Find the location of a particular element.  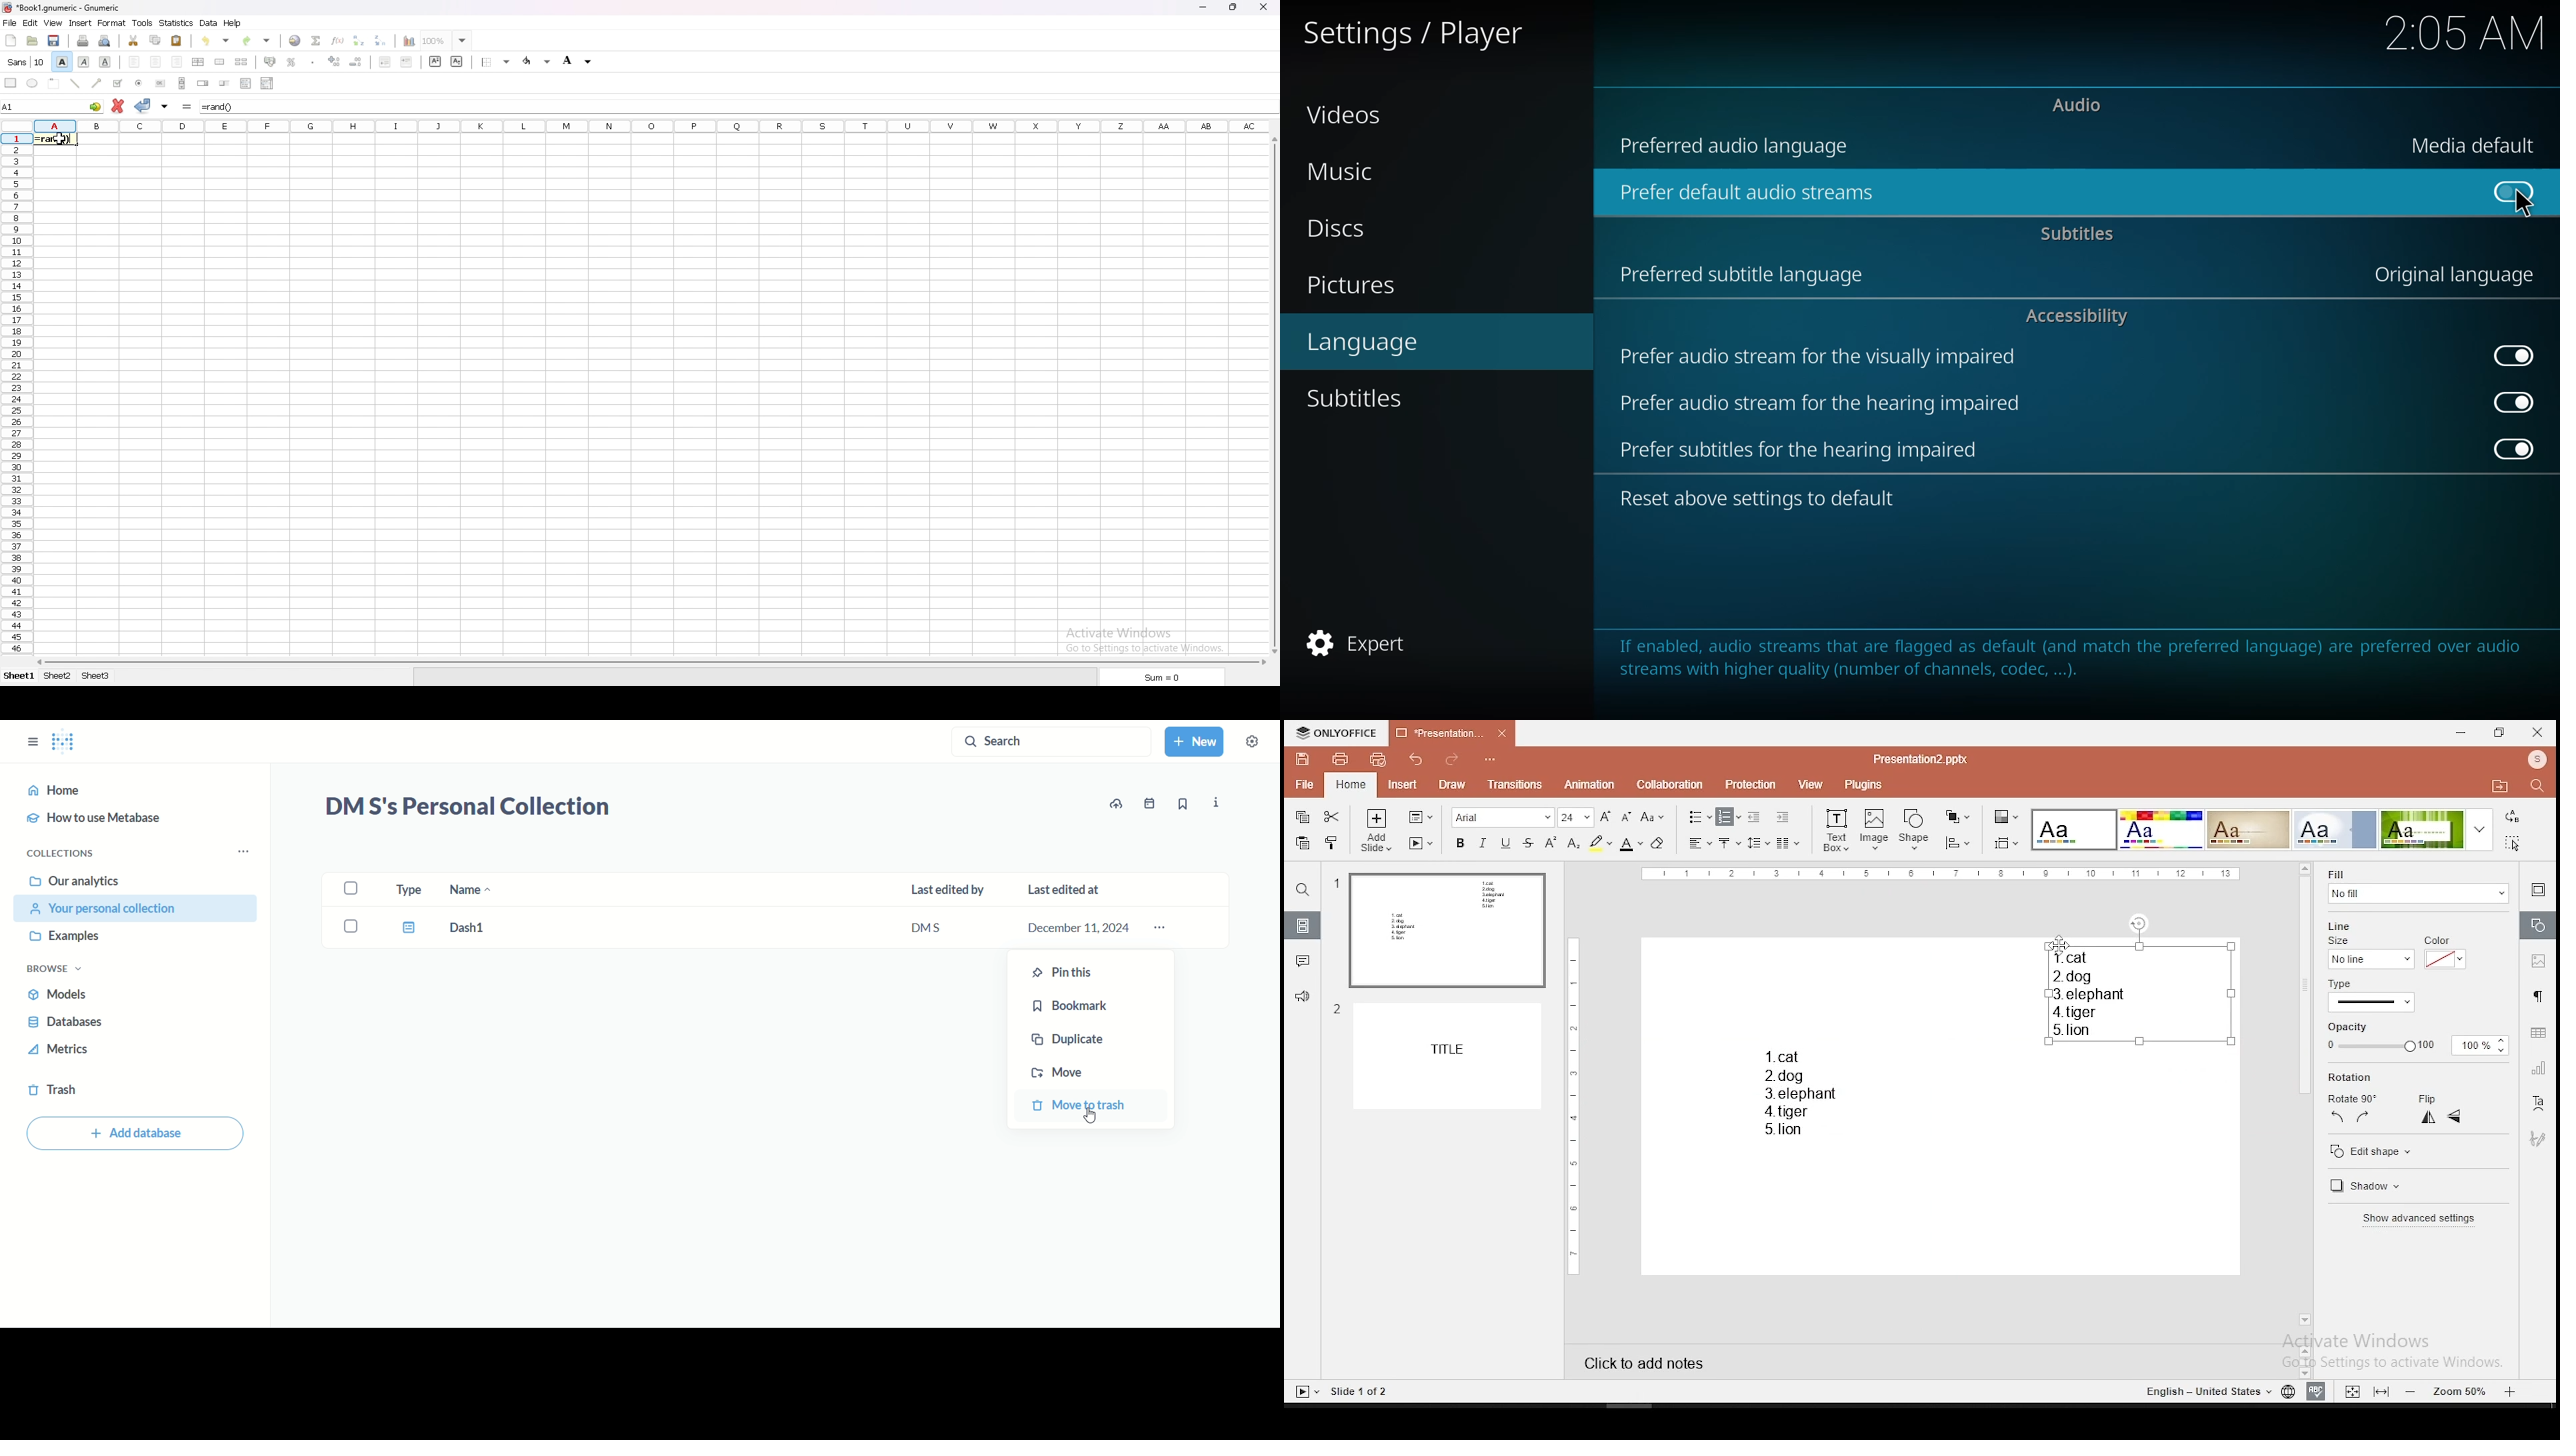

folder is located at coordinates (2500, 785).